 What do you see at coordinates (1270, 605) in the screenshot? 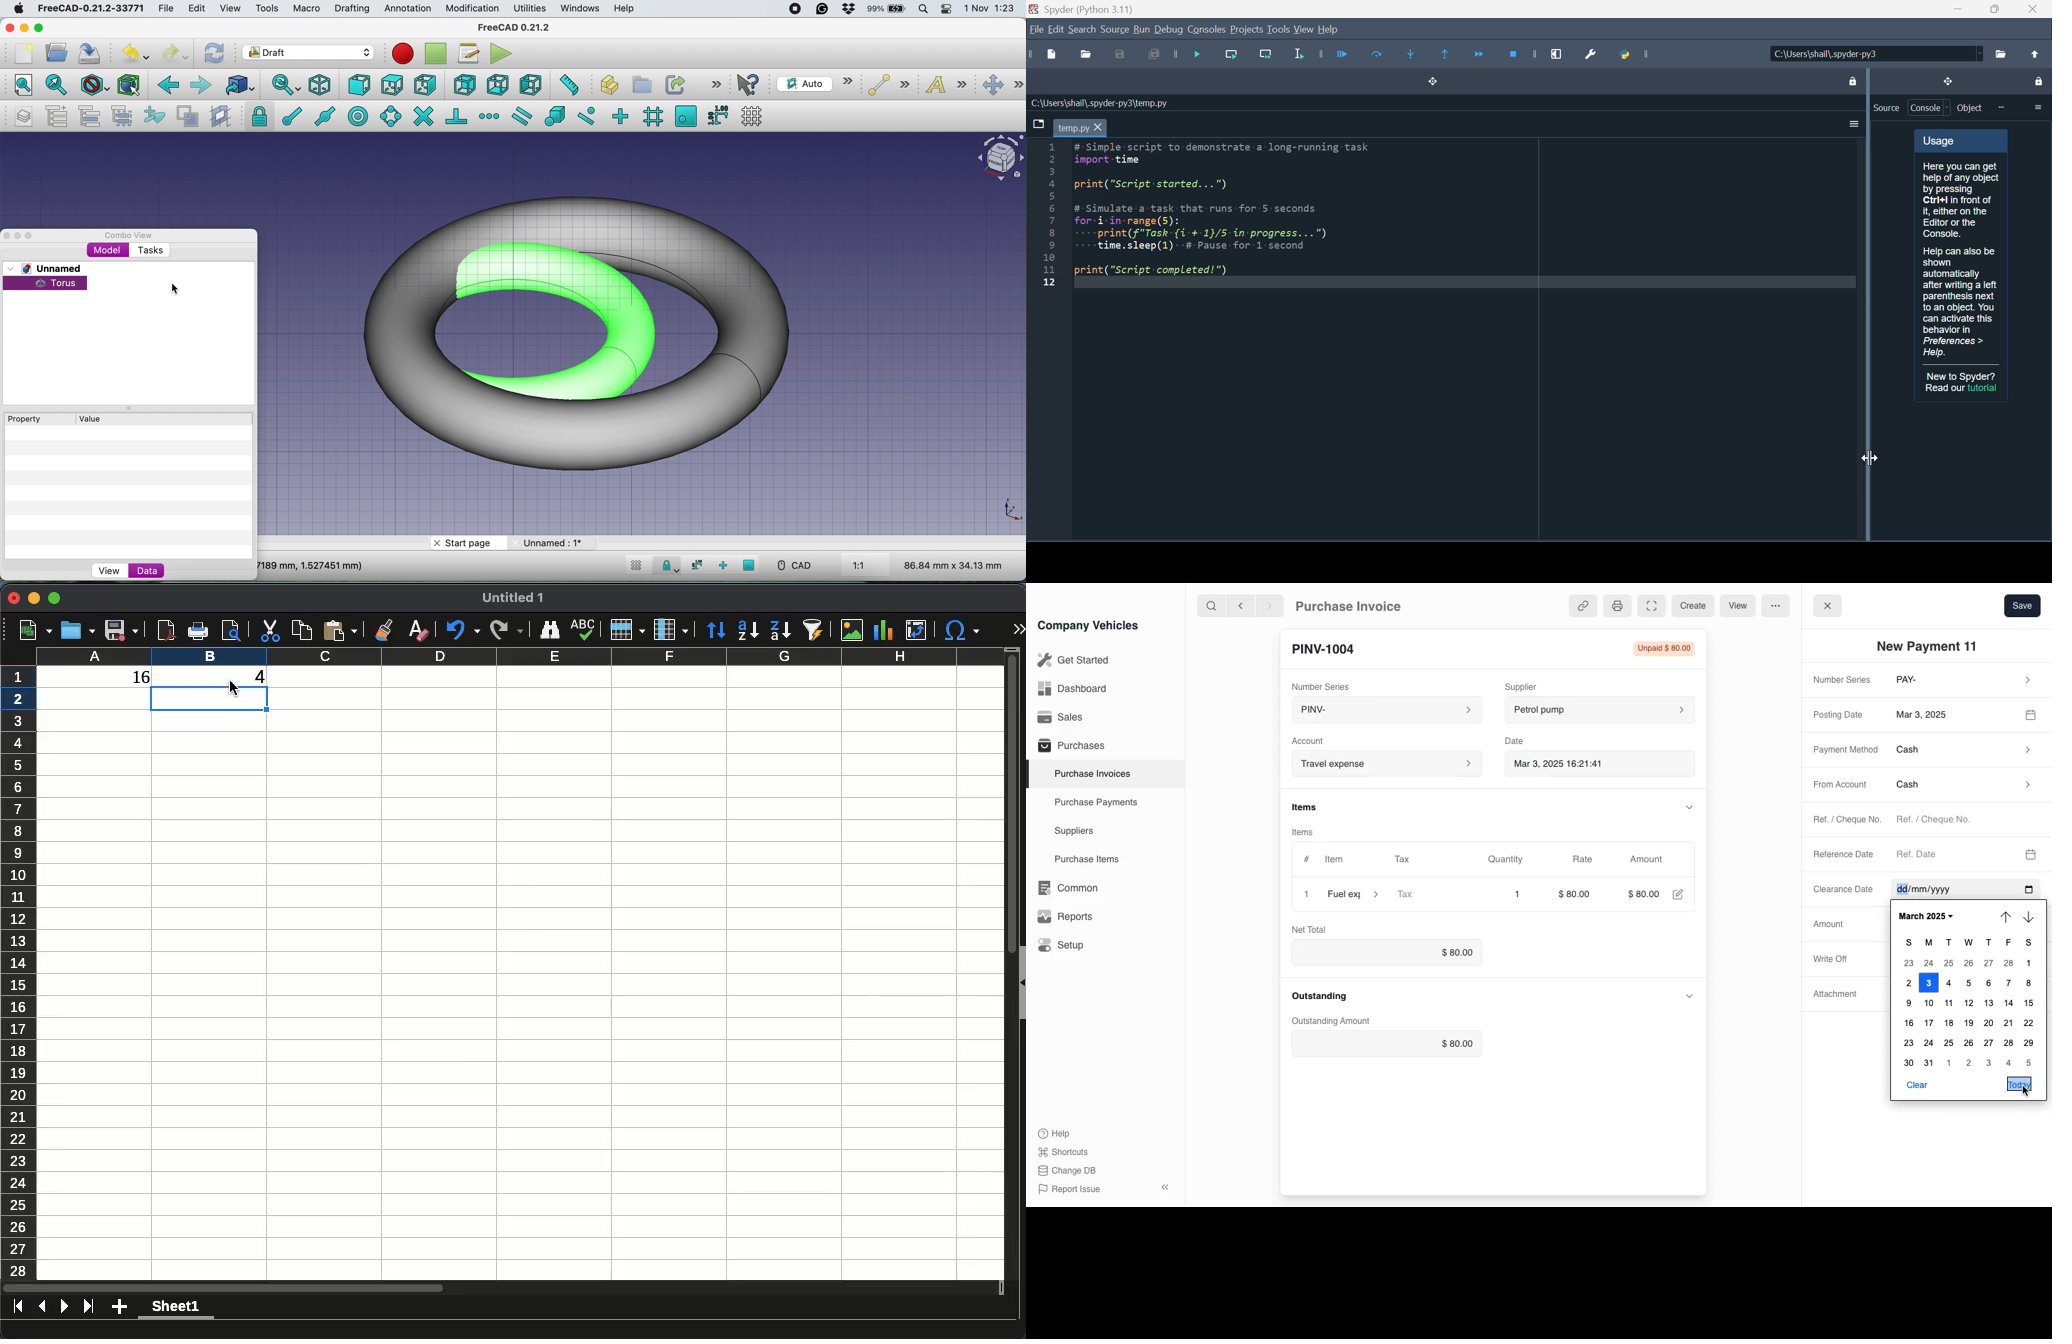
I see `next` at bounding box center [1270, 605].